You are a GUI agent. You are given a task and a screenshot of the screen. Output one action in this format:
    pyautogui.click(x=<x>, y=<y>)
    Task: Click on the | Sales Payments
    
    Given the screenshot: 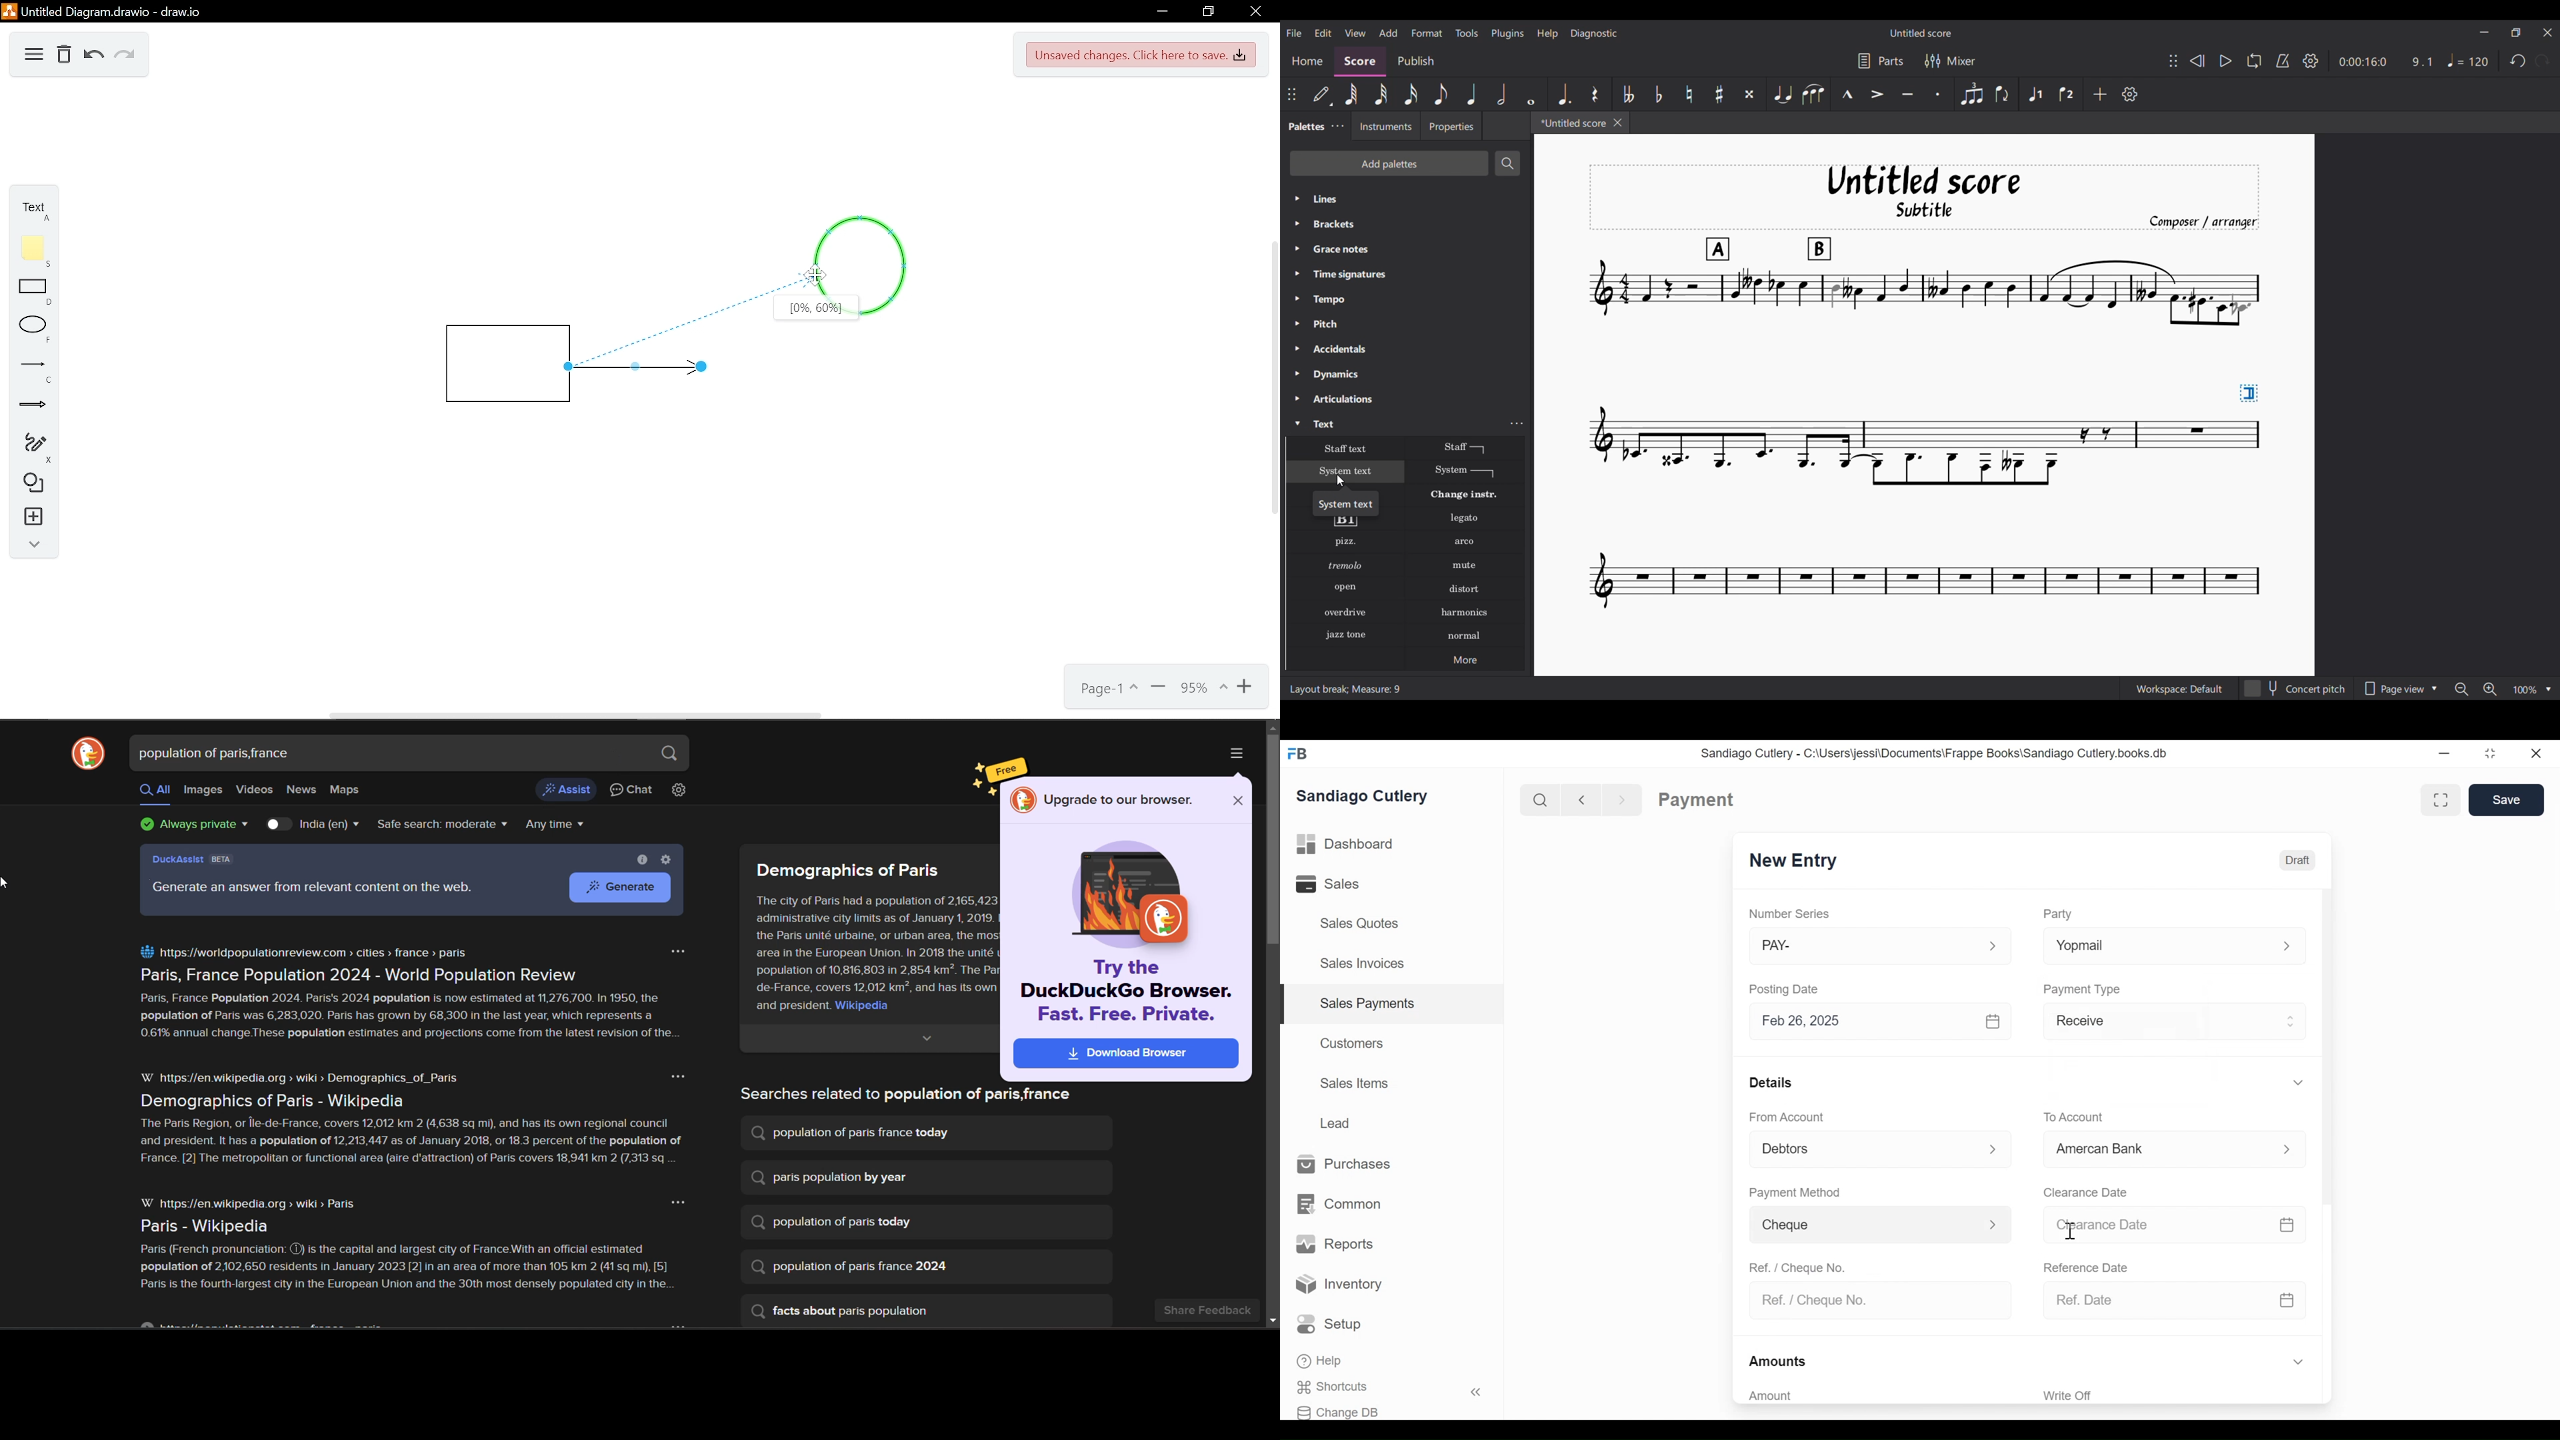 What is the action you would take?
    pyautogui.click(x=1393, y=1005)
    